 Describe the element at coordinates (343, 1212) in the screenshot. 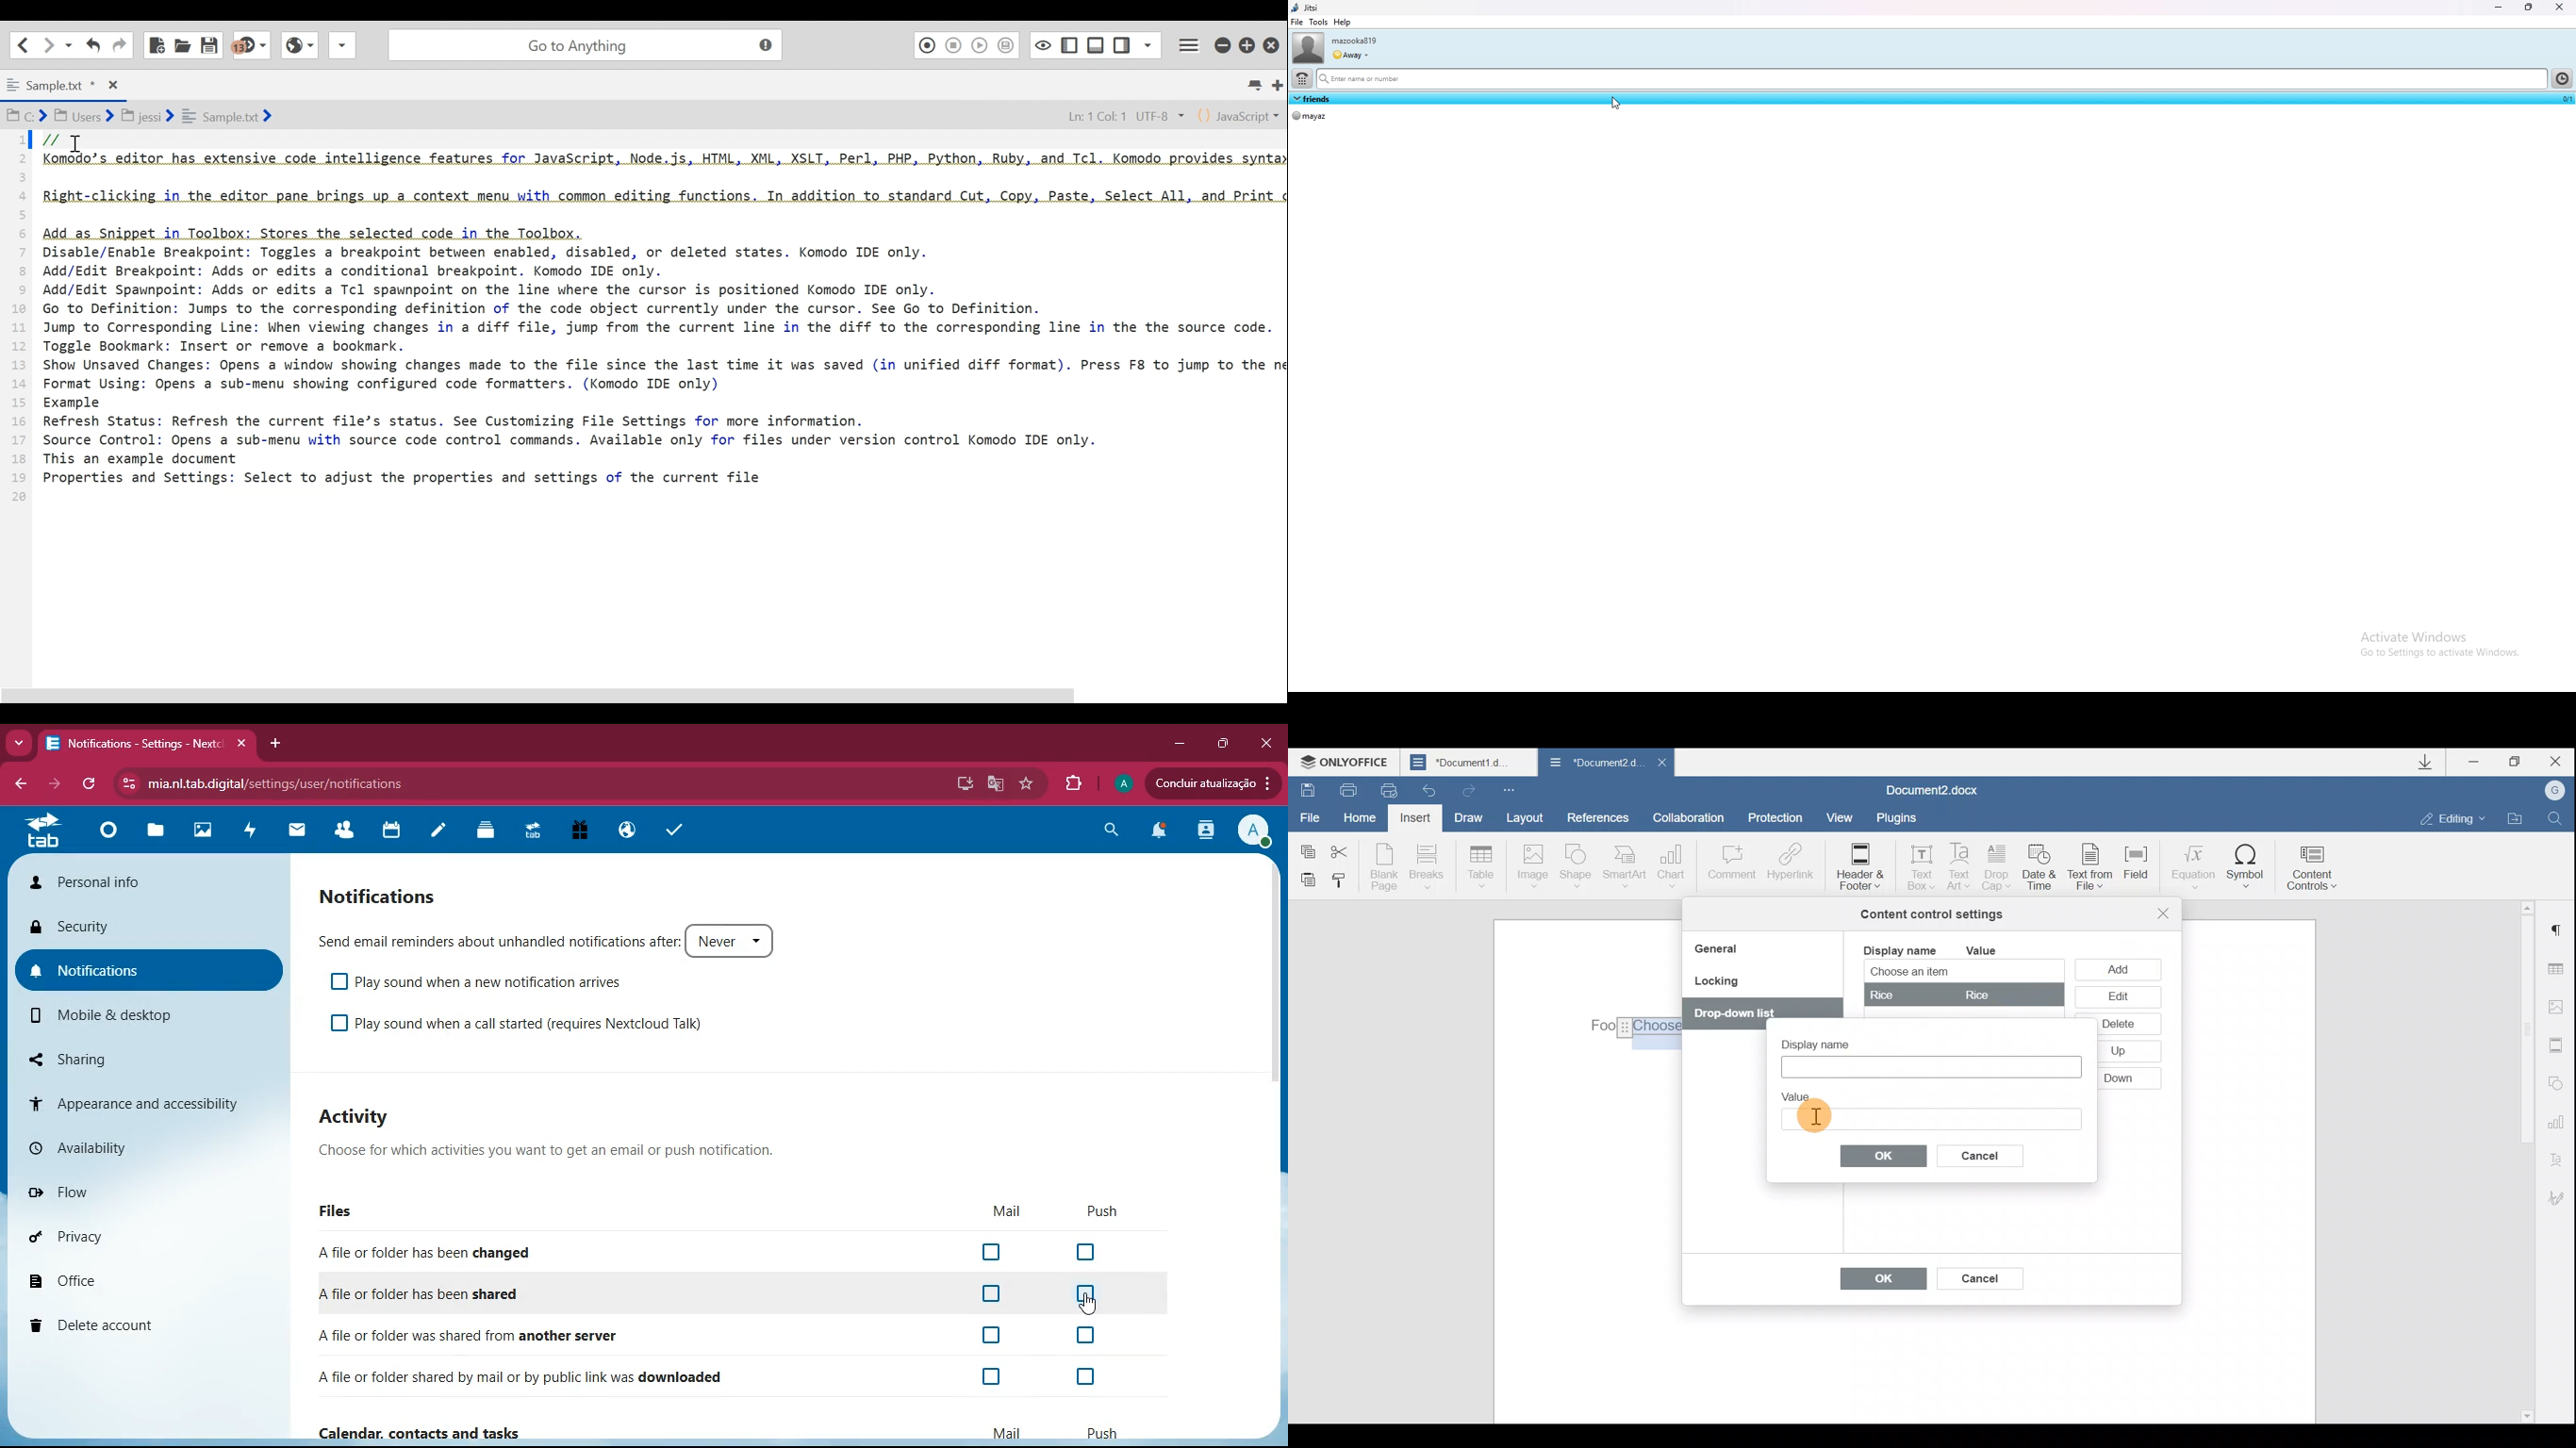

I see `files` at that location.